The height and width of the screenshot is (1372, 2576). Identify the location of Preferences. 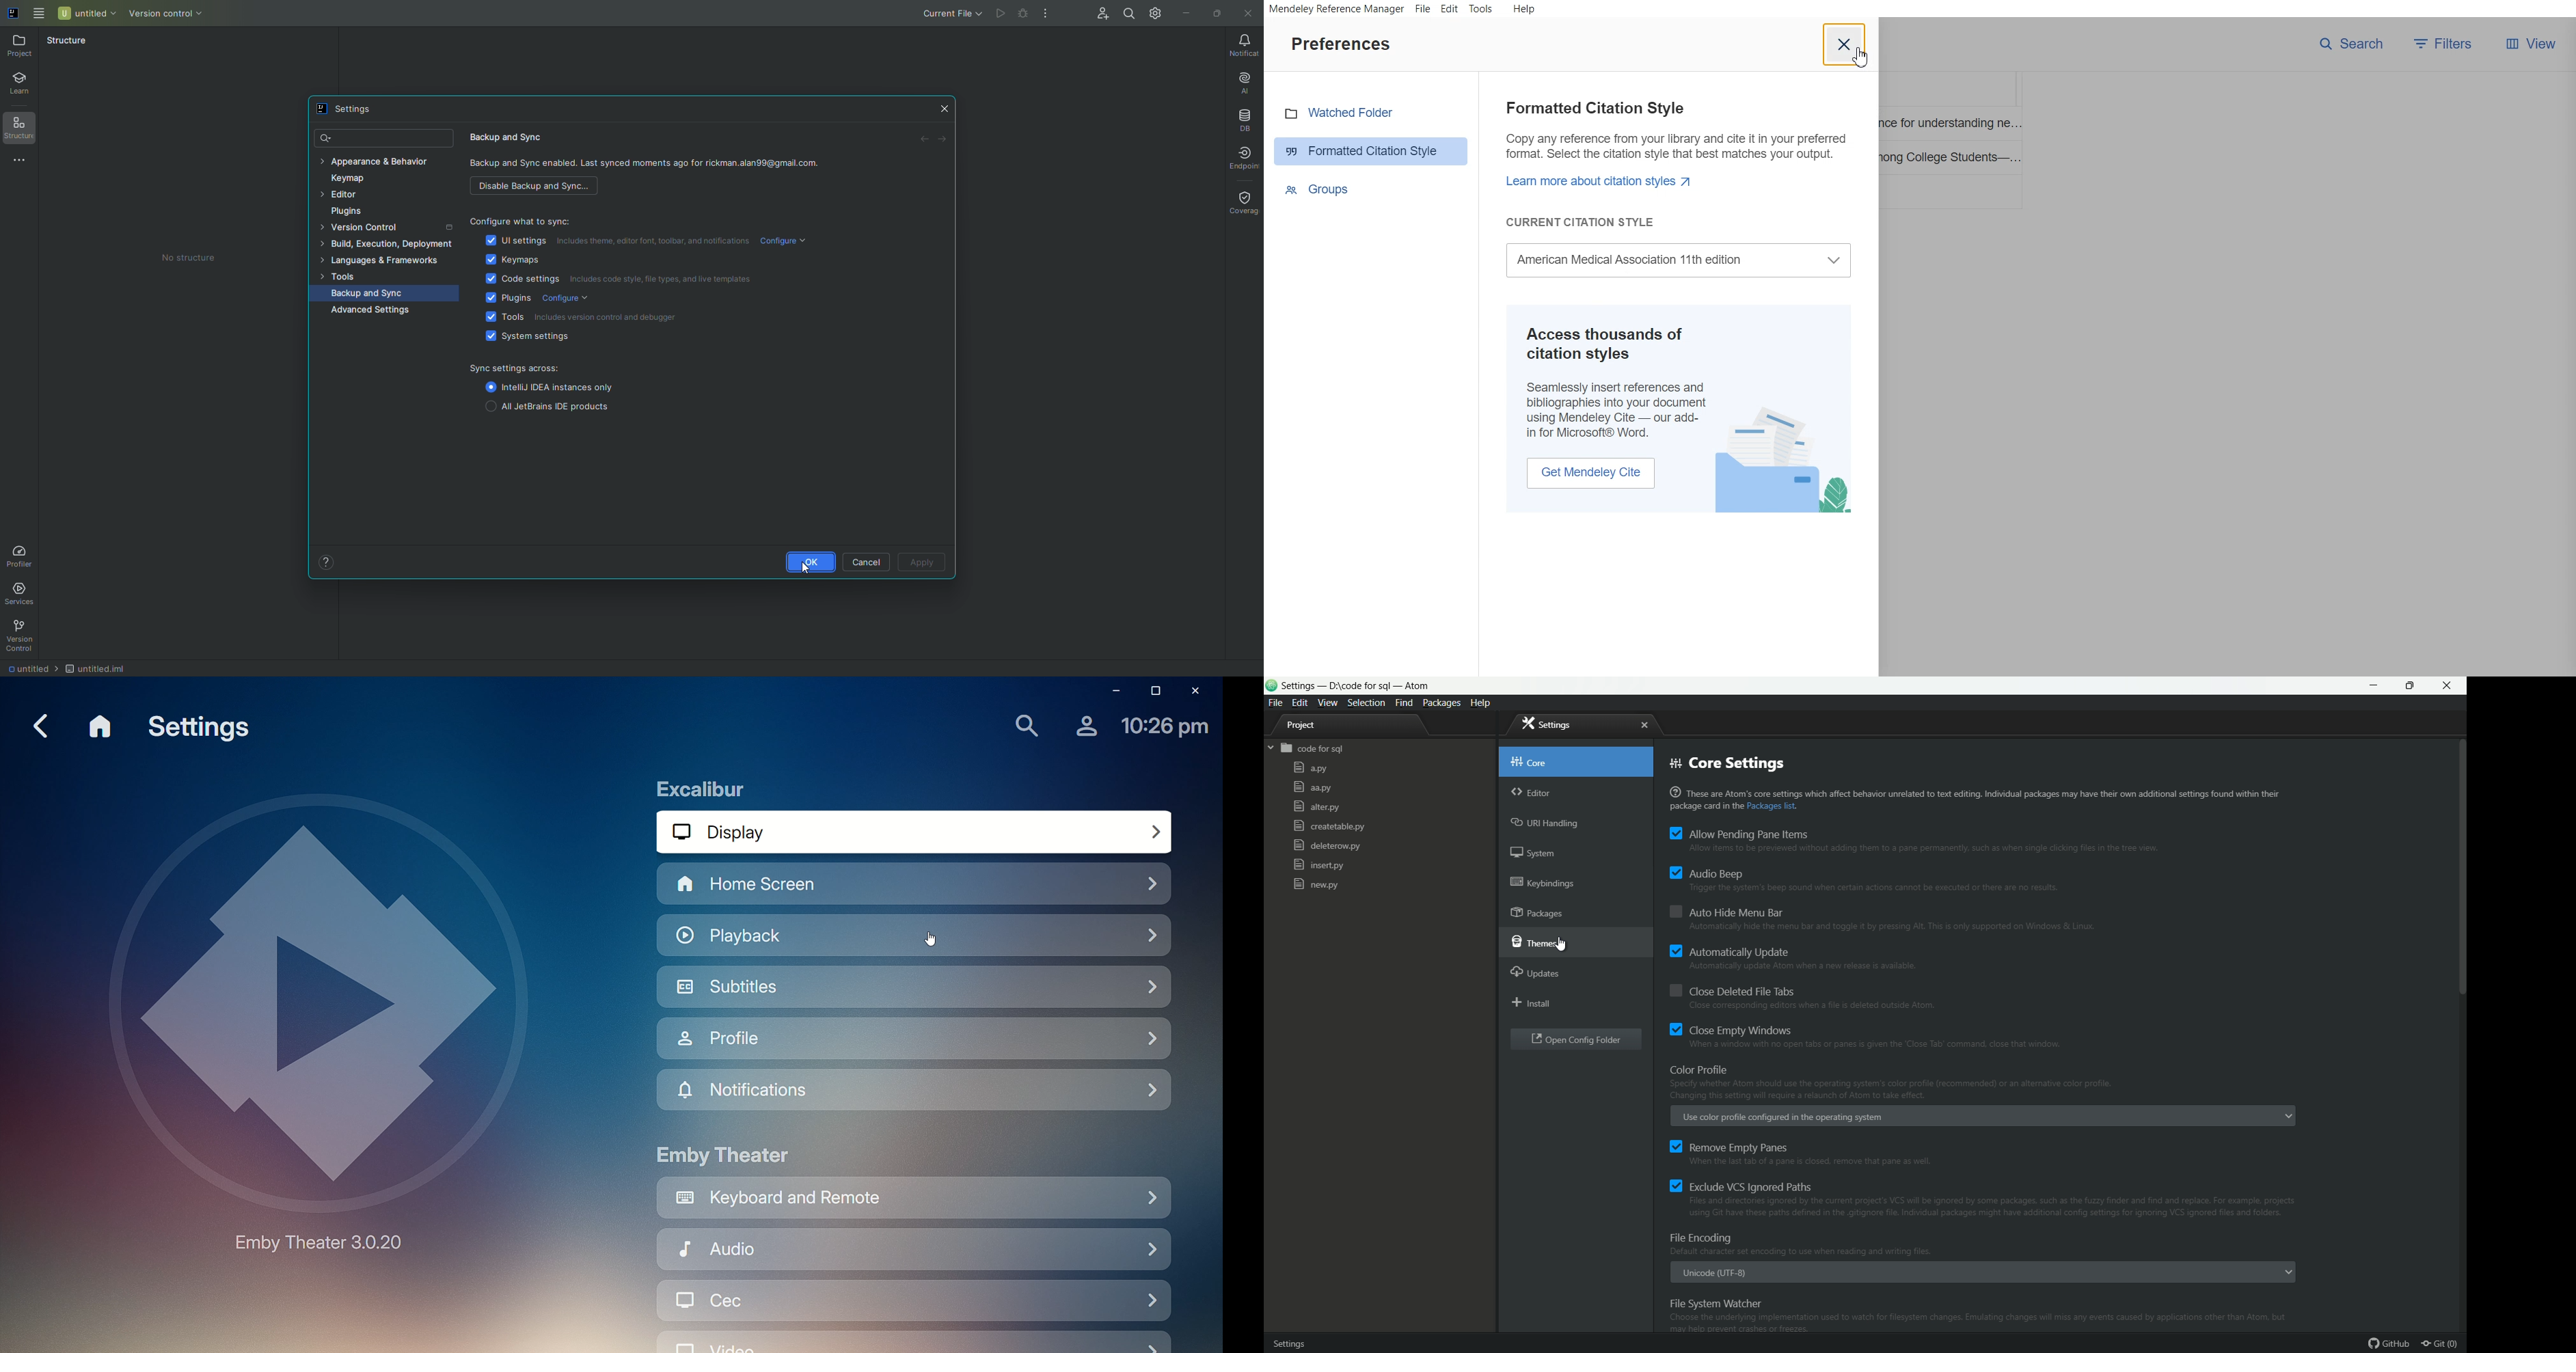
(1340, 43).